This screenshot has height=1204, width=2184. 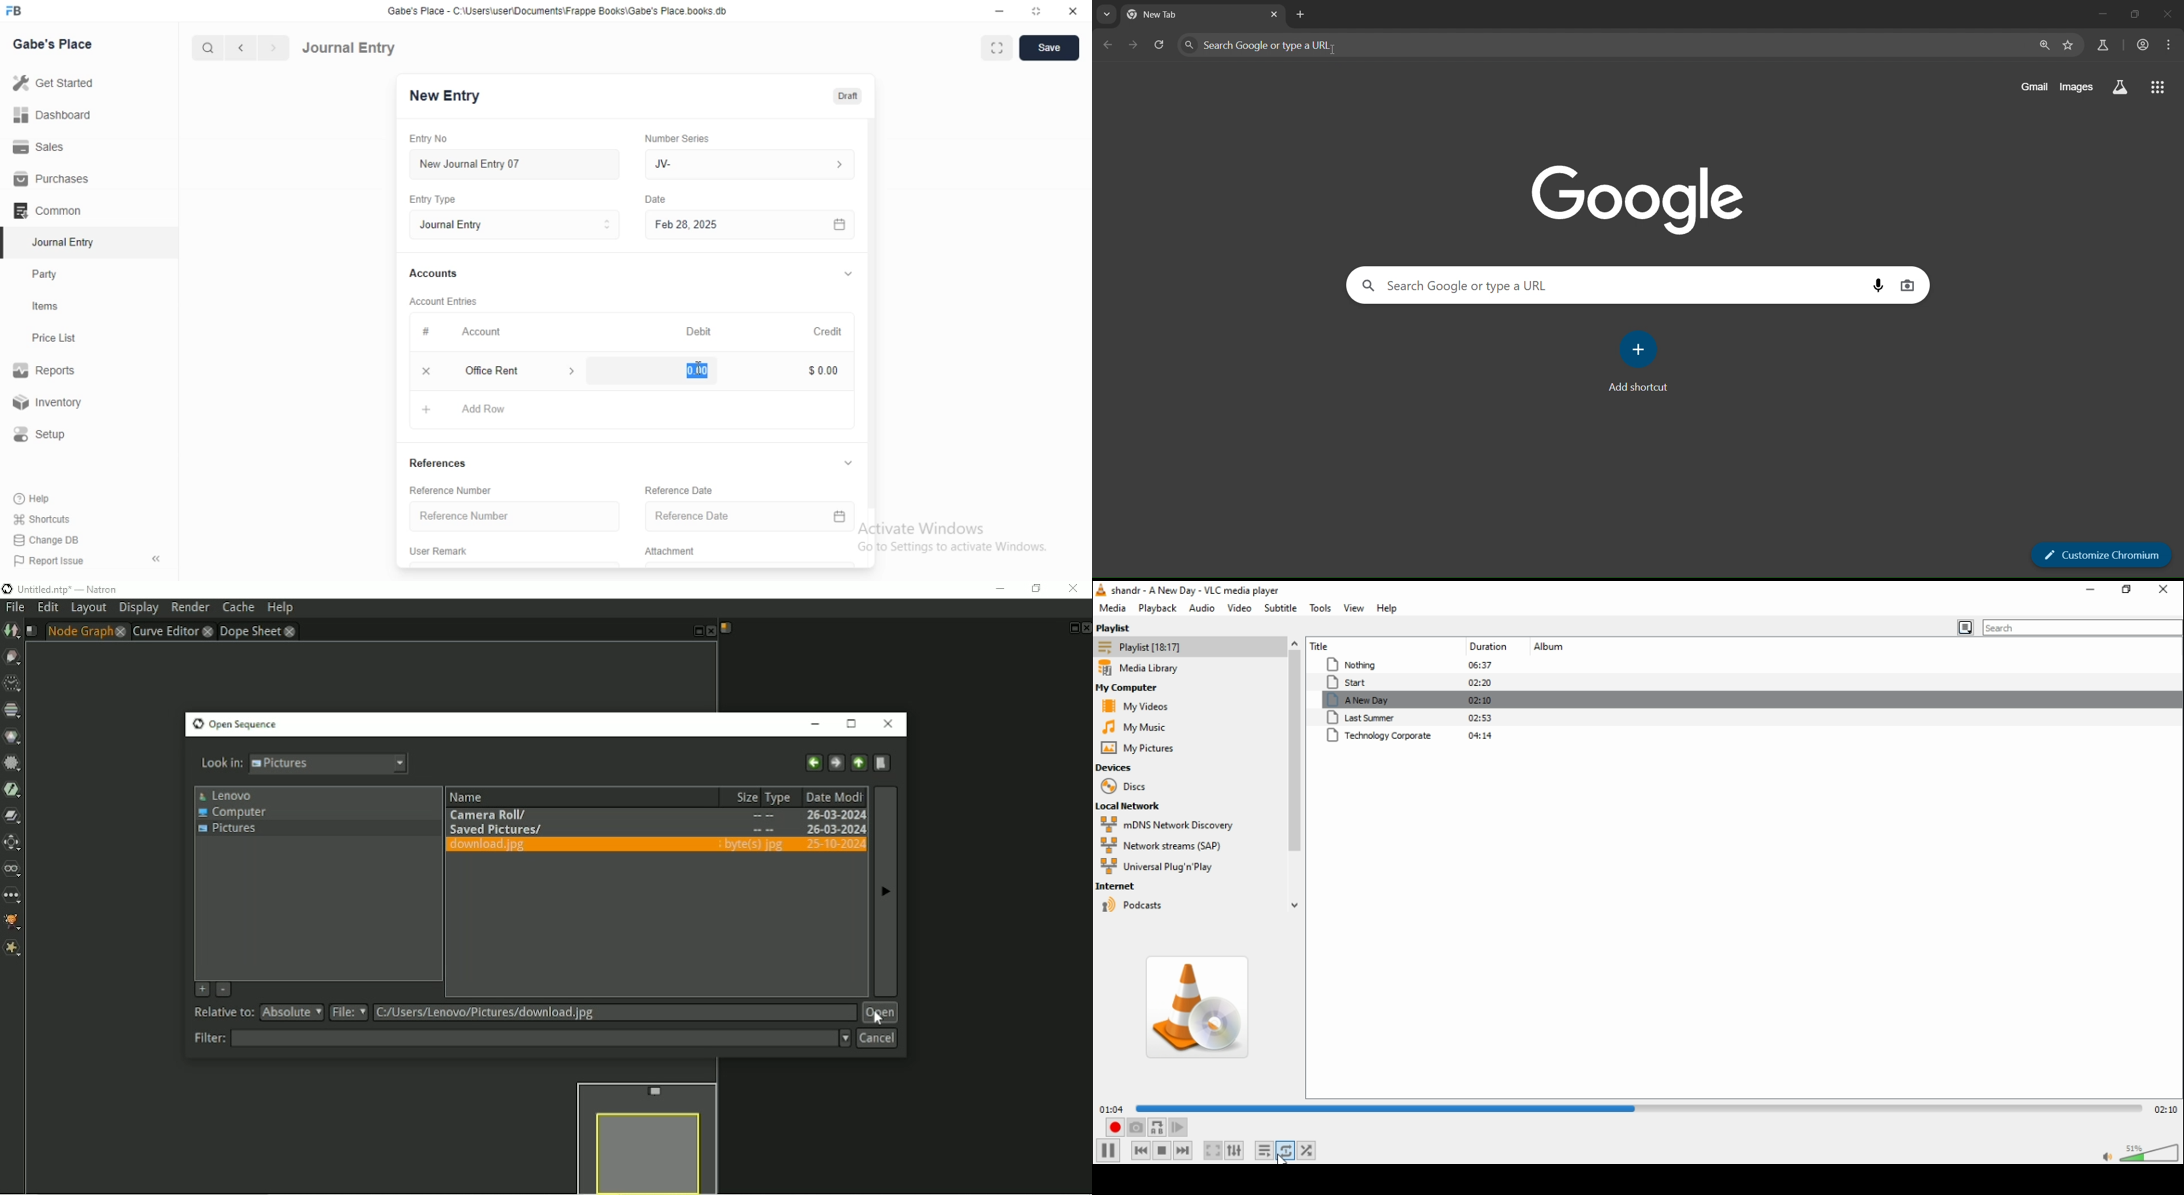 What do you see at coordinates (997, 49) in the screenshot?
I see `fullscreen` at bounding box center [997, 49].